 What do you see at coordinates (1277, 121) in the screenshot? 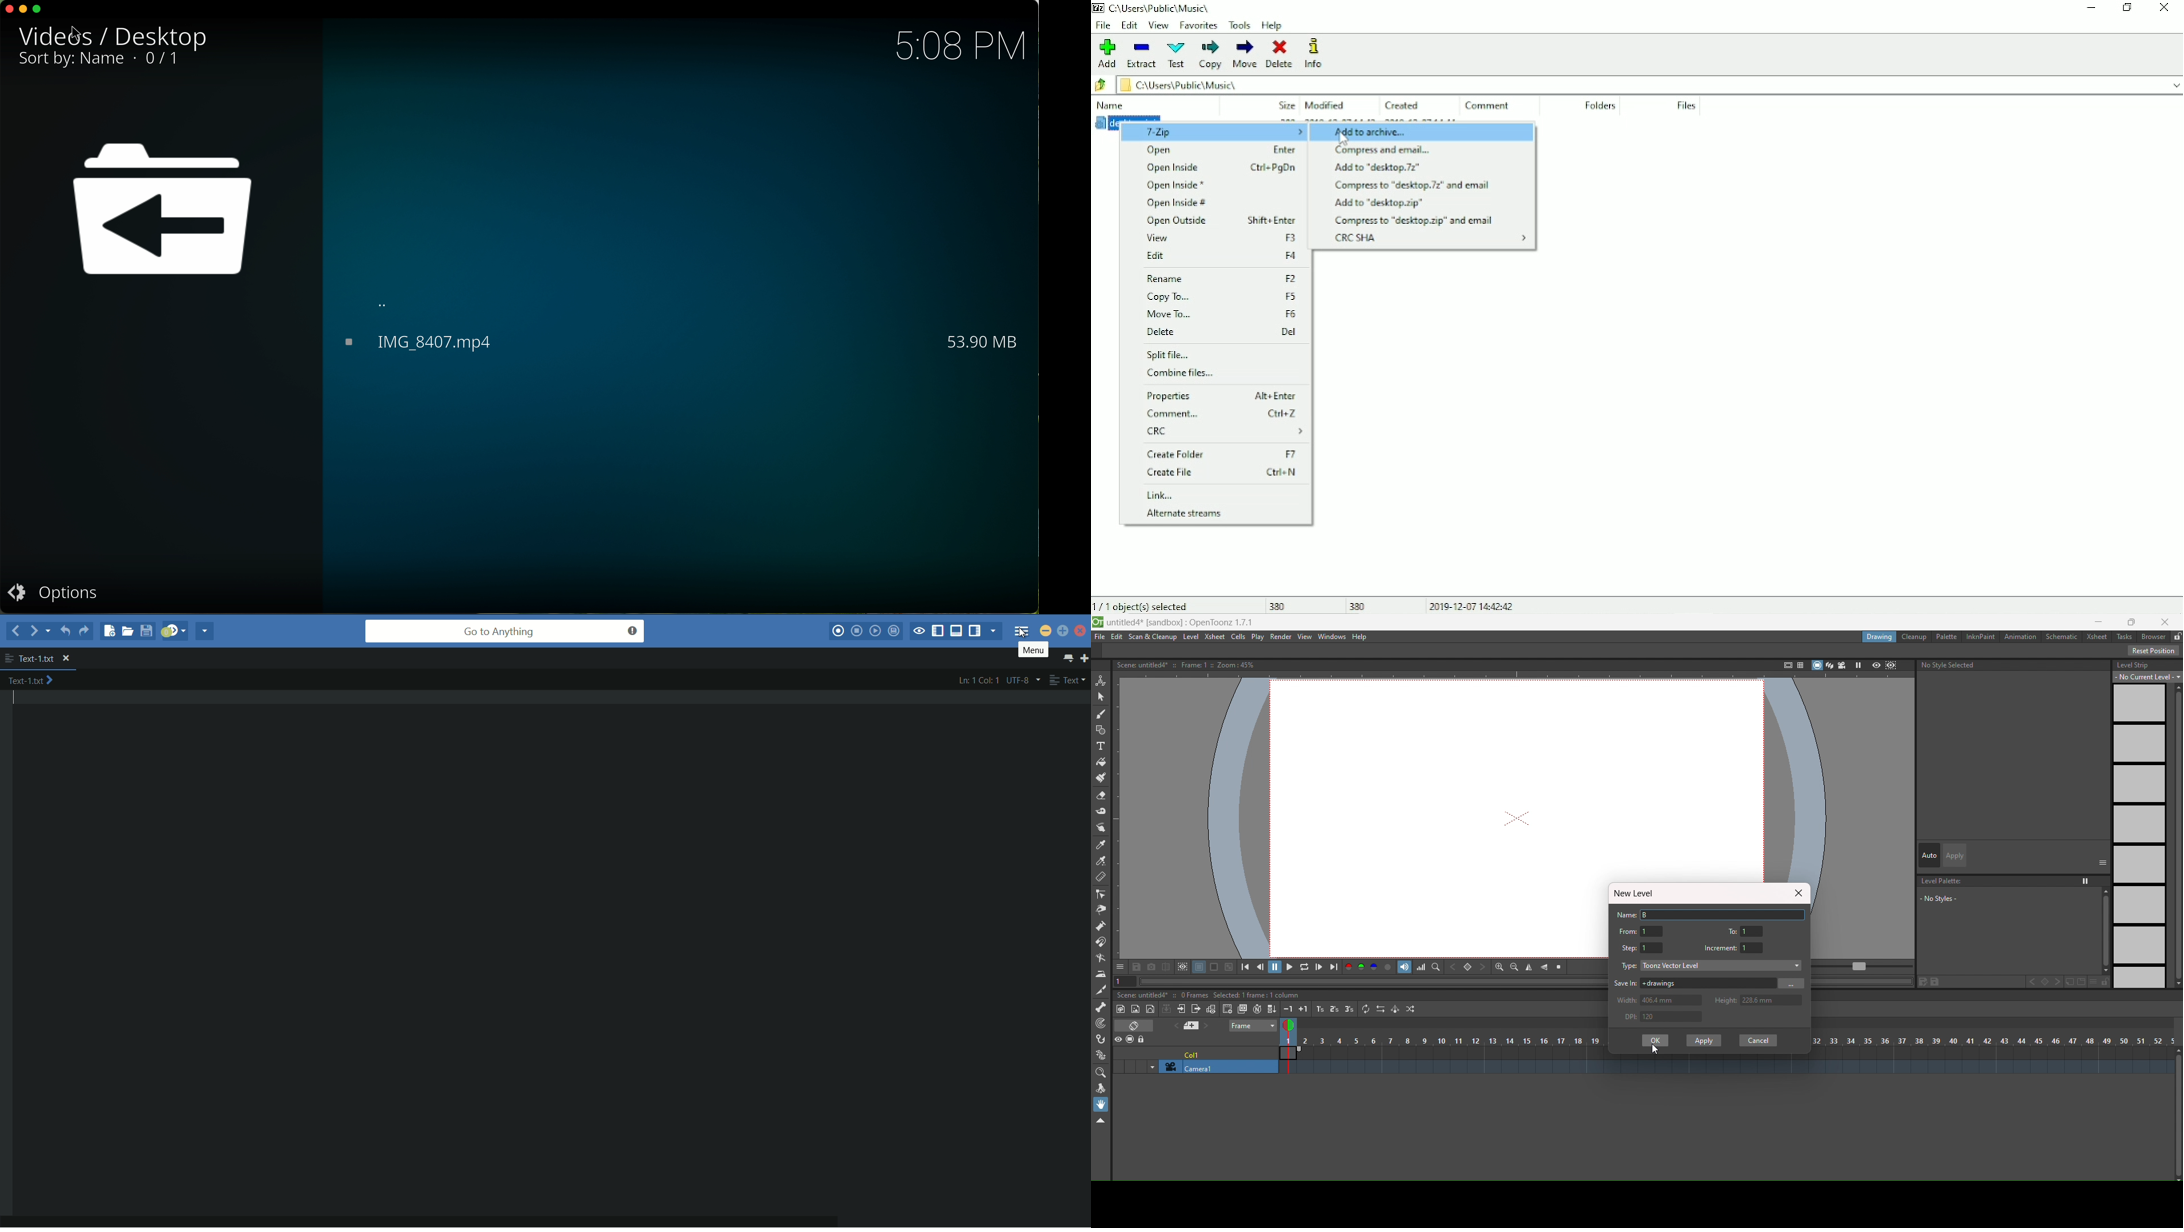
I see `desktop.ini` at bounding box center [1277, 121].